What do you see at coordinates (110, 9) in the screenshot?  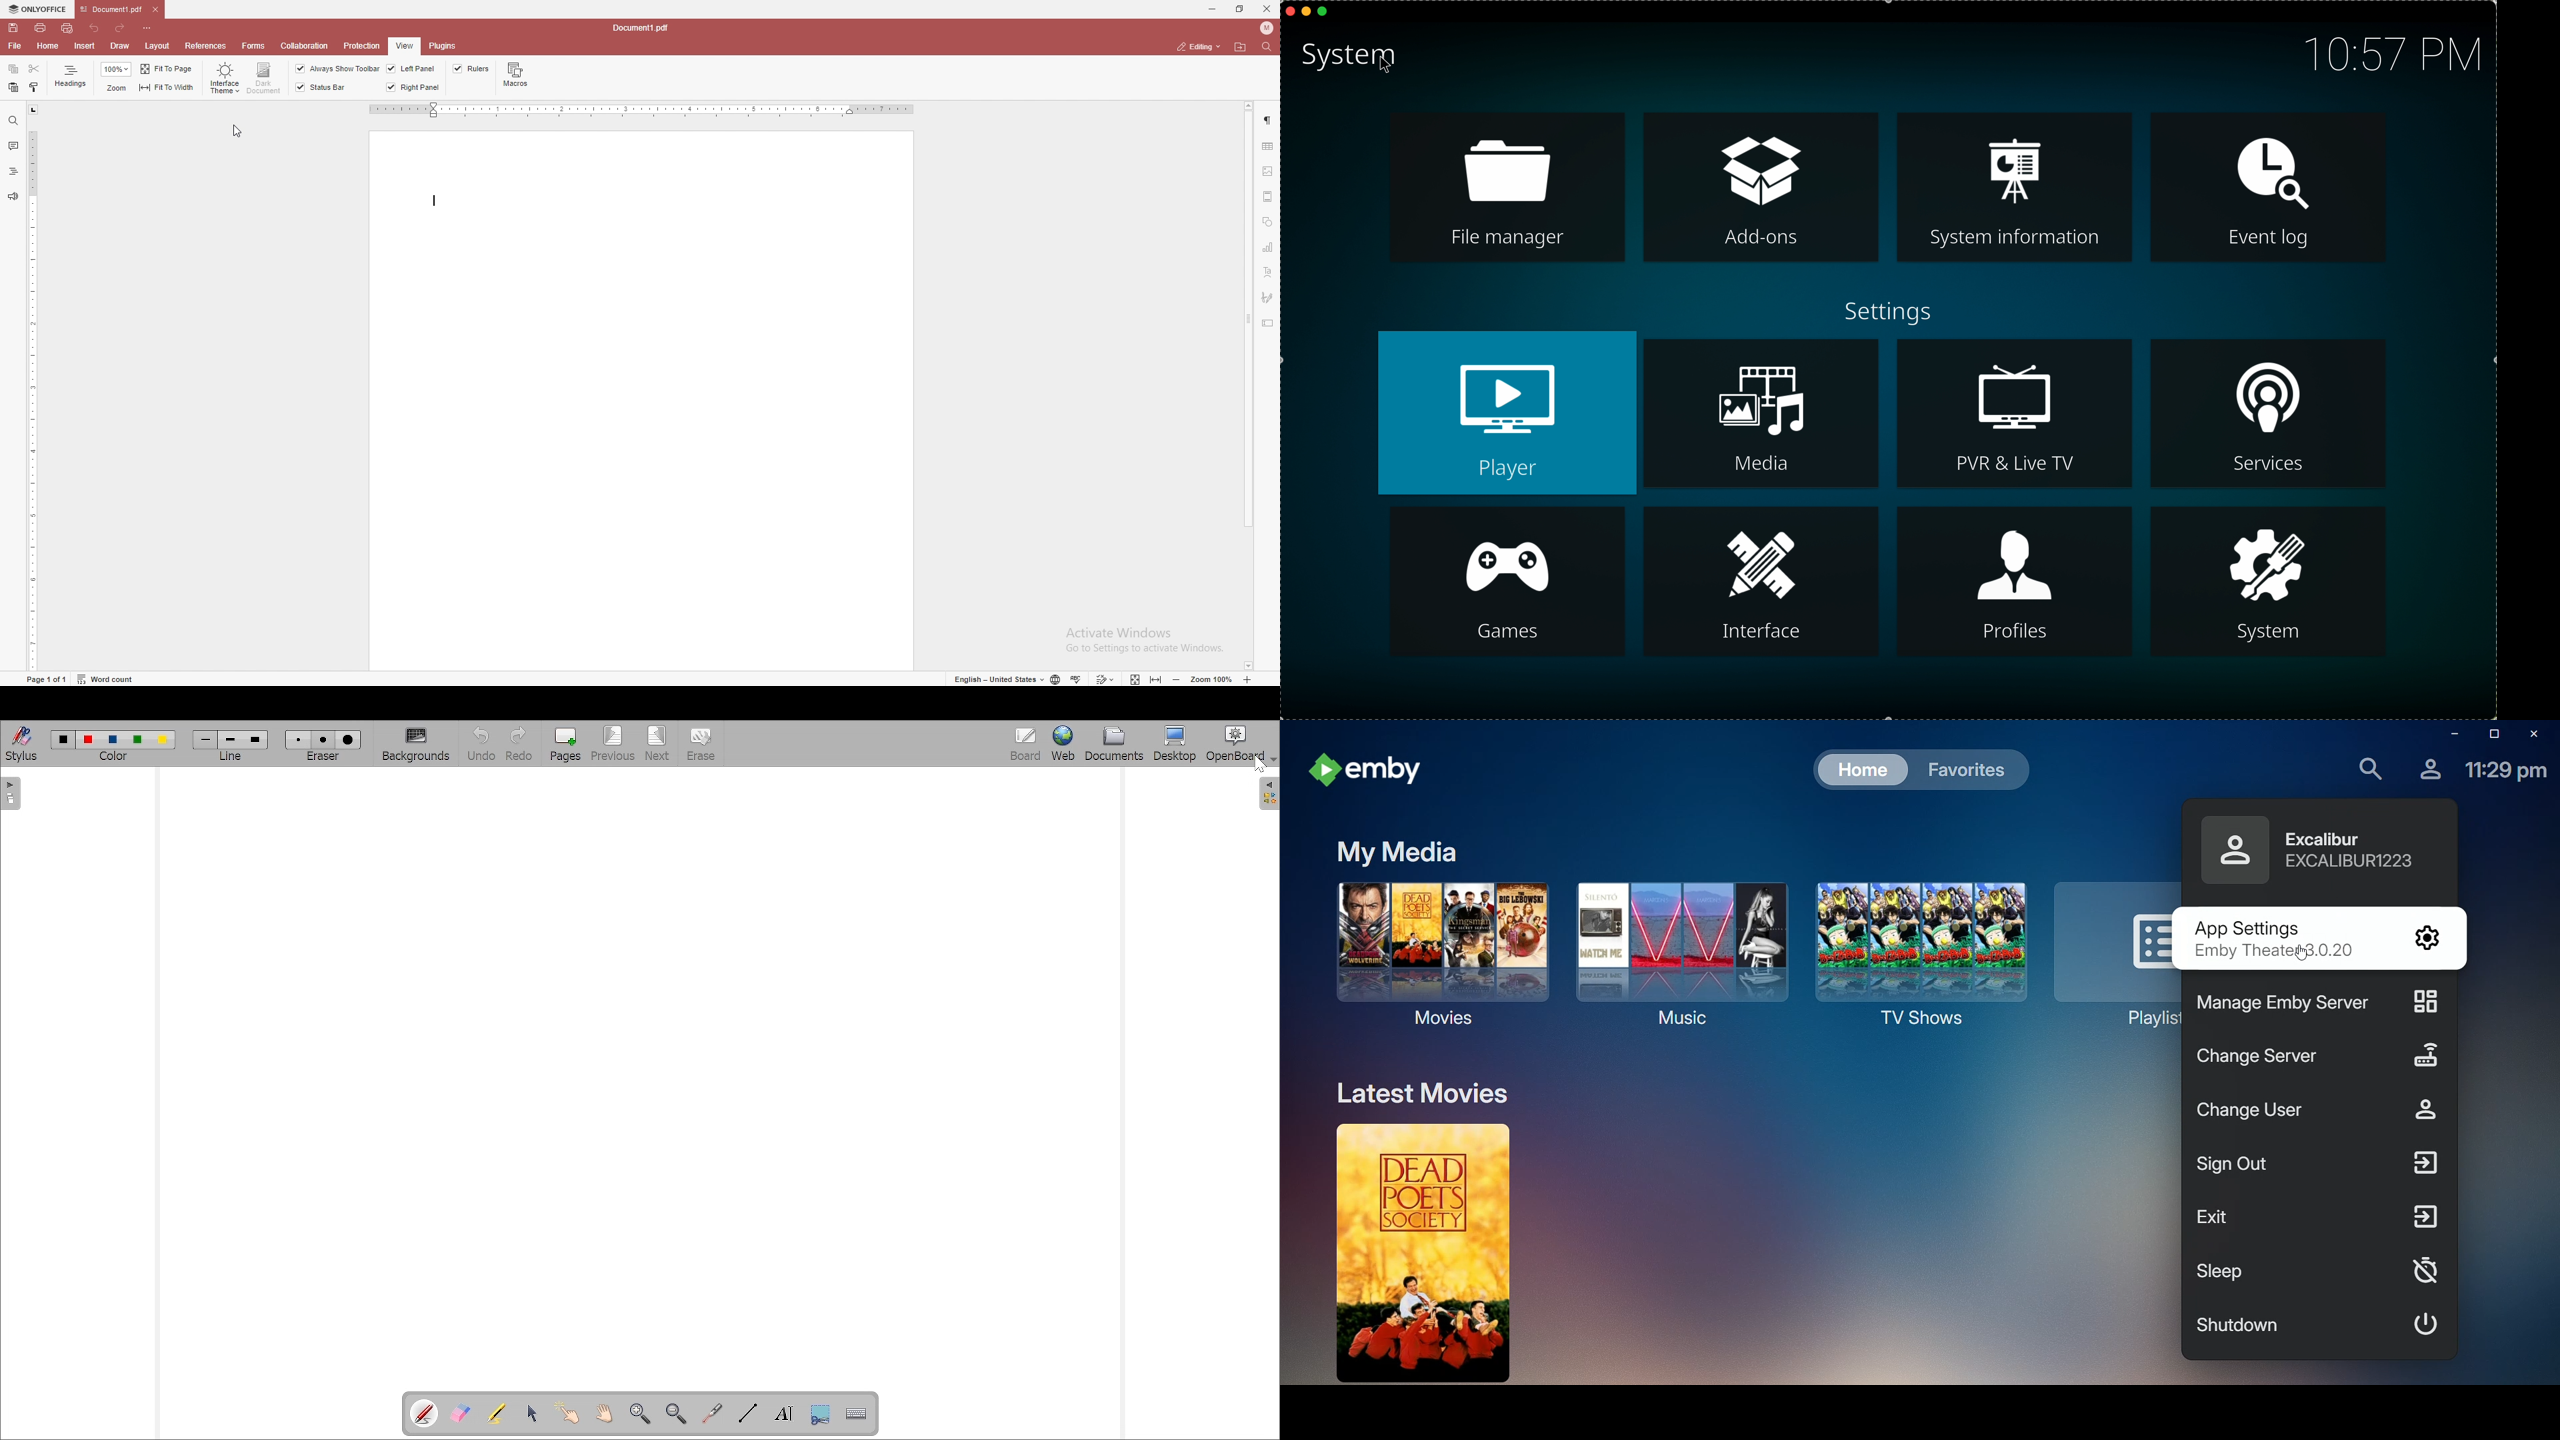 I see `tab` at bounding box center [110, 9].